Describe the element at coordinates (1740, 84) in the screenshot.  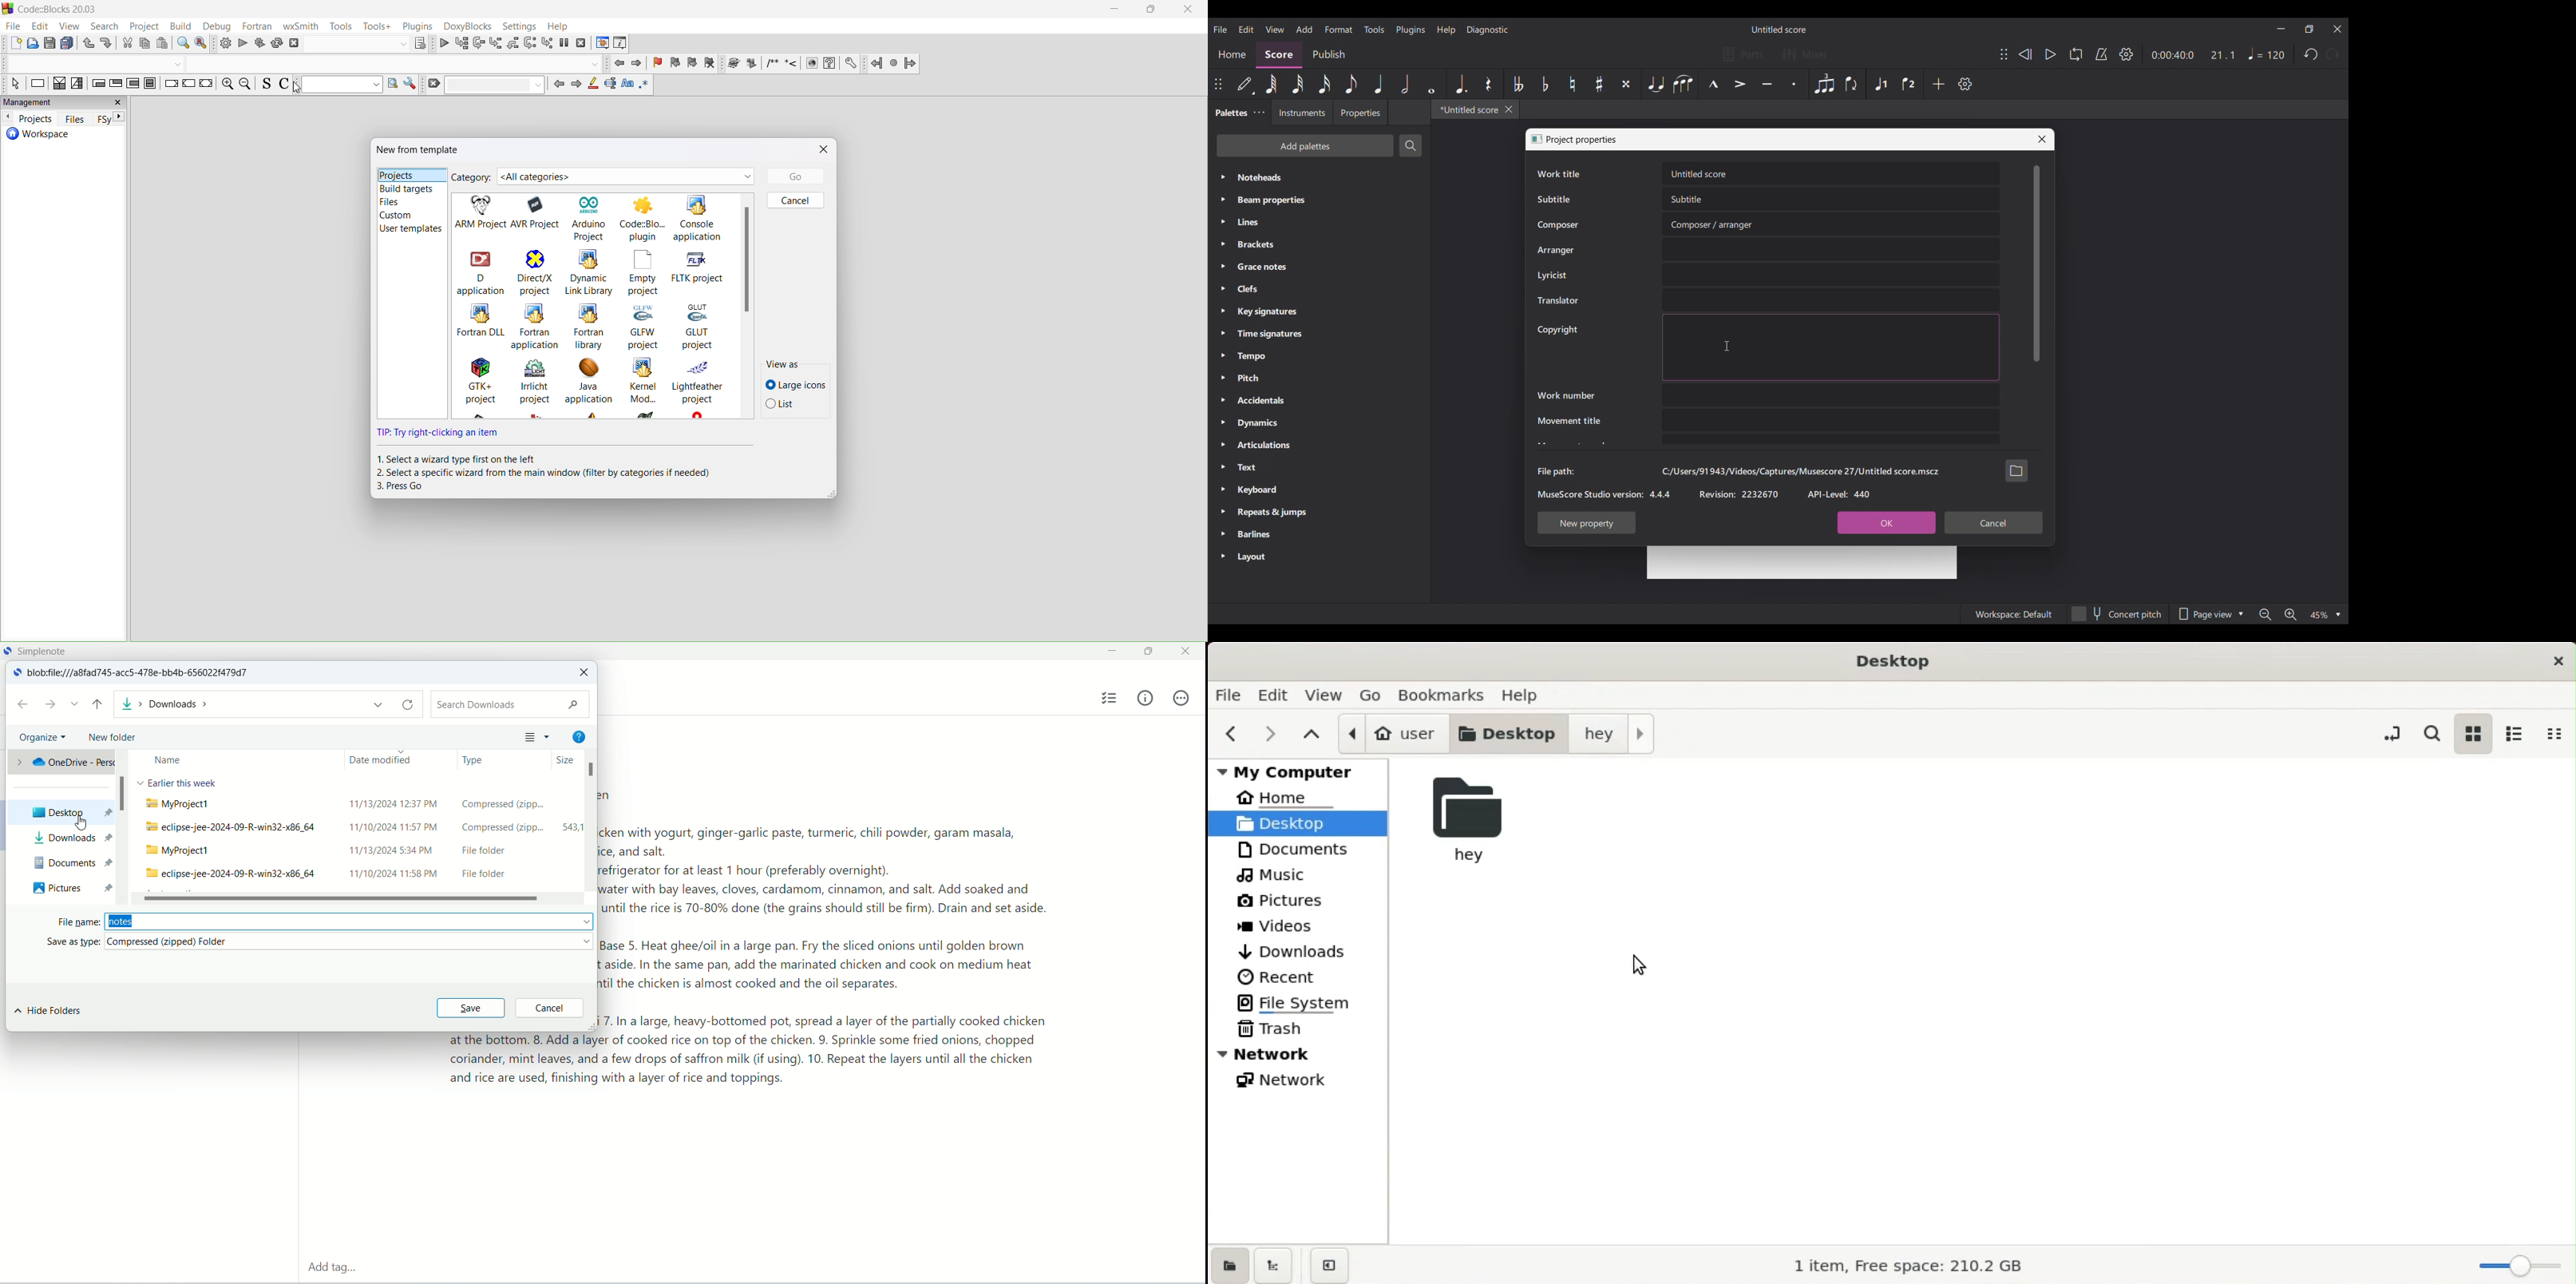
I see `Accent` at that location.